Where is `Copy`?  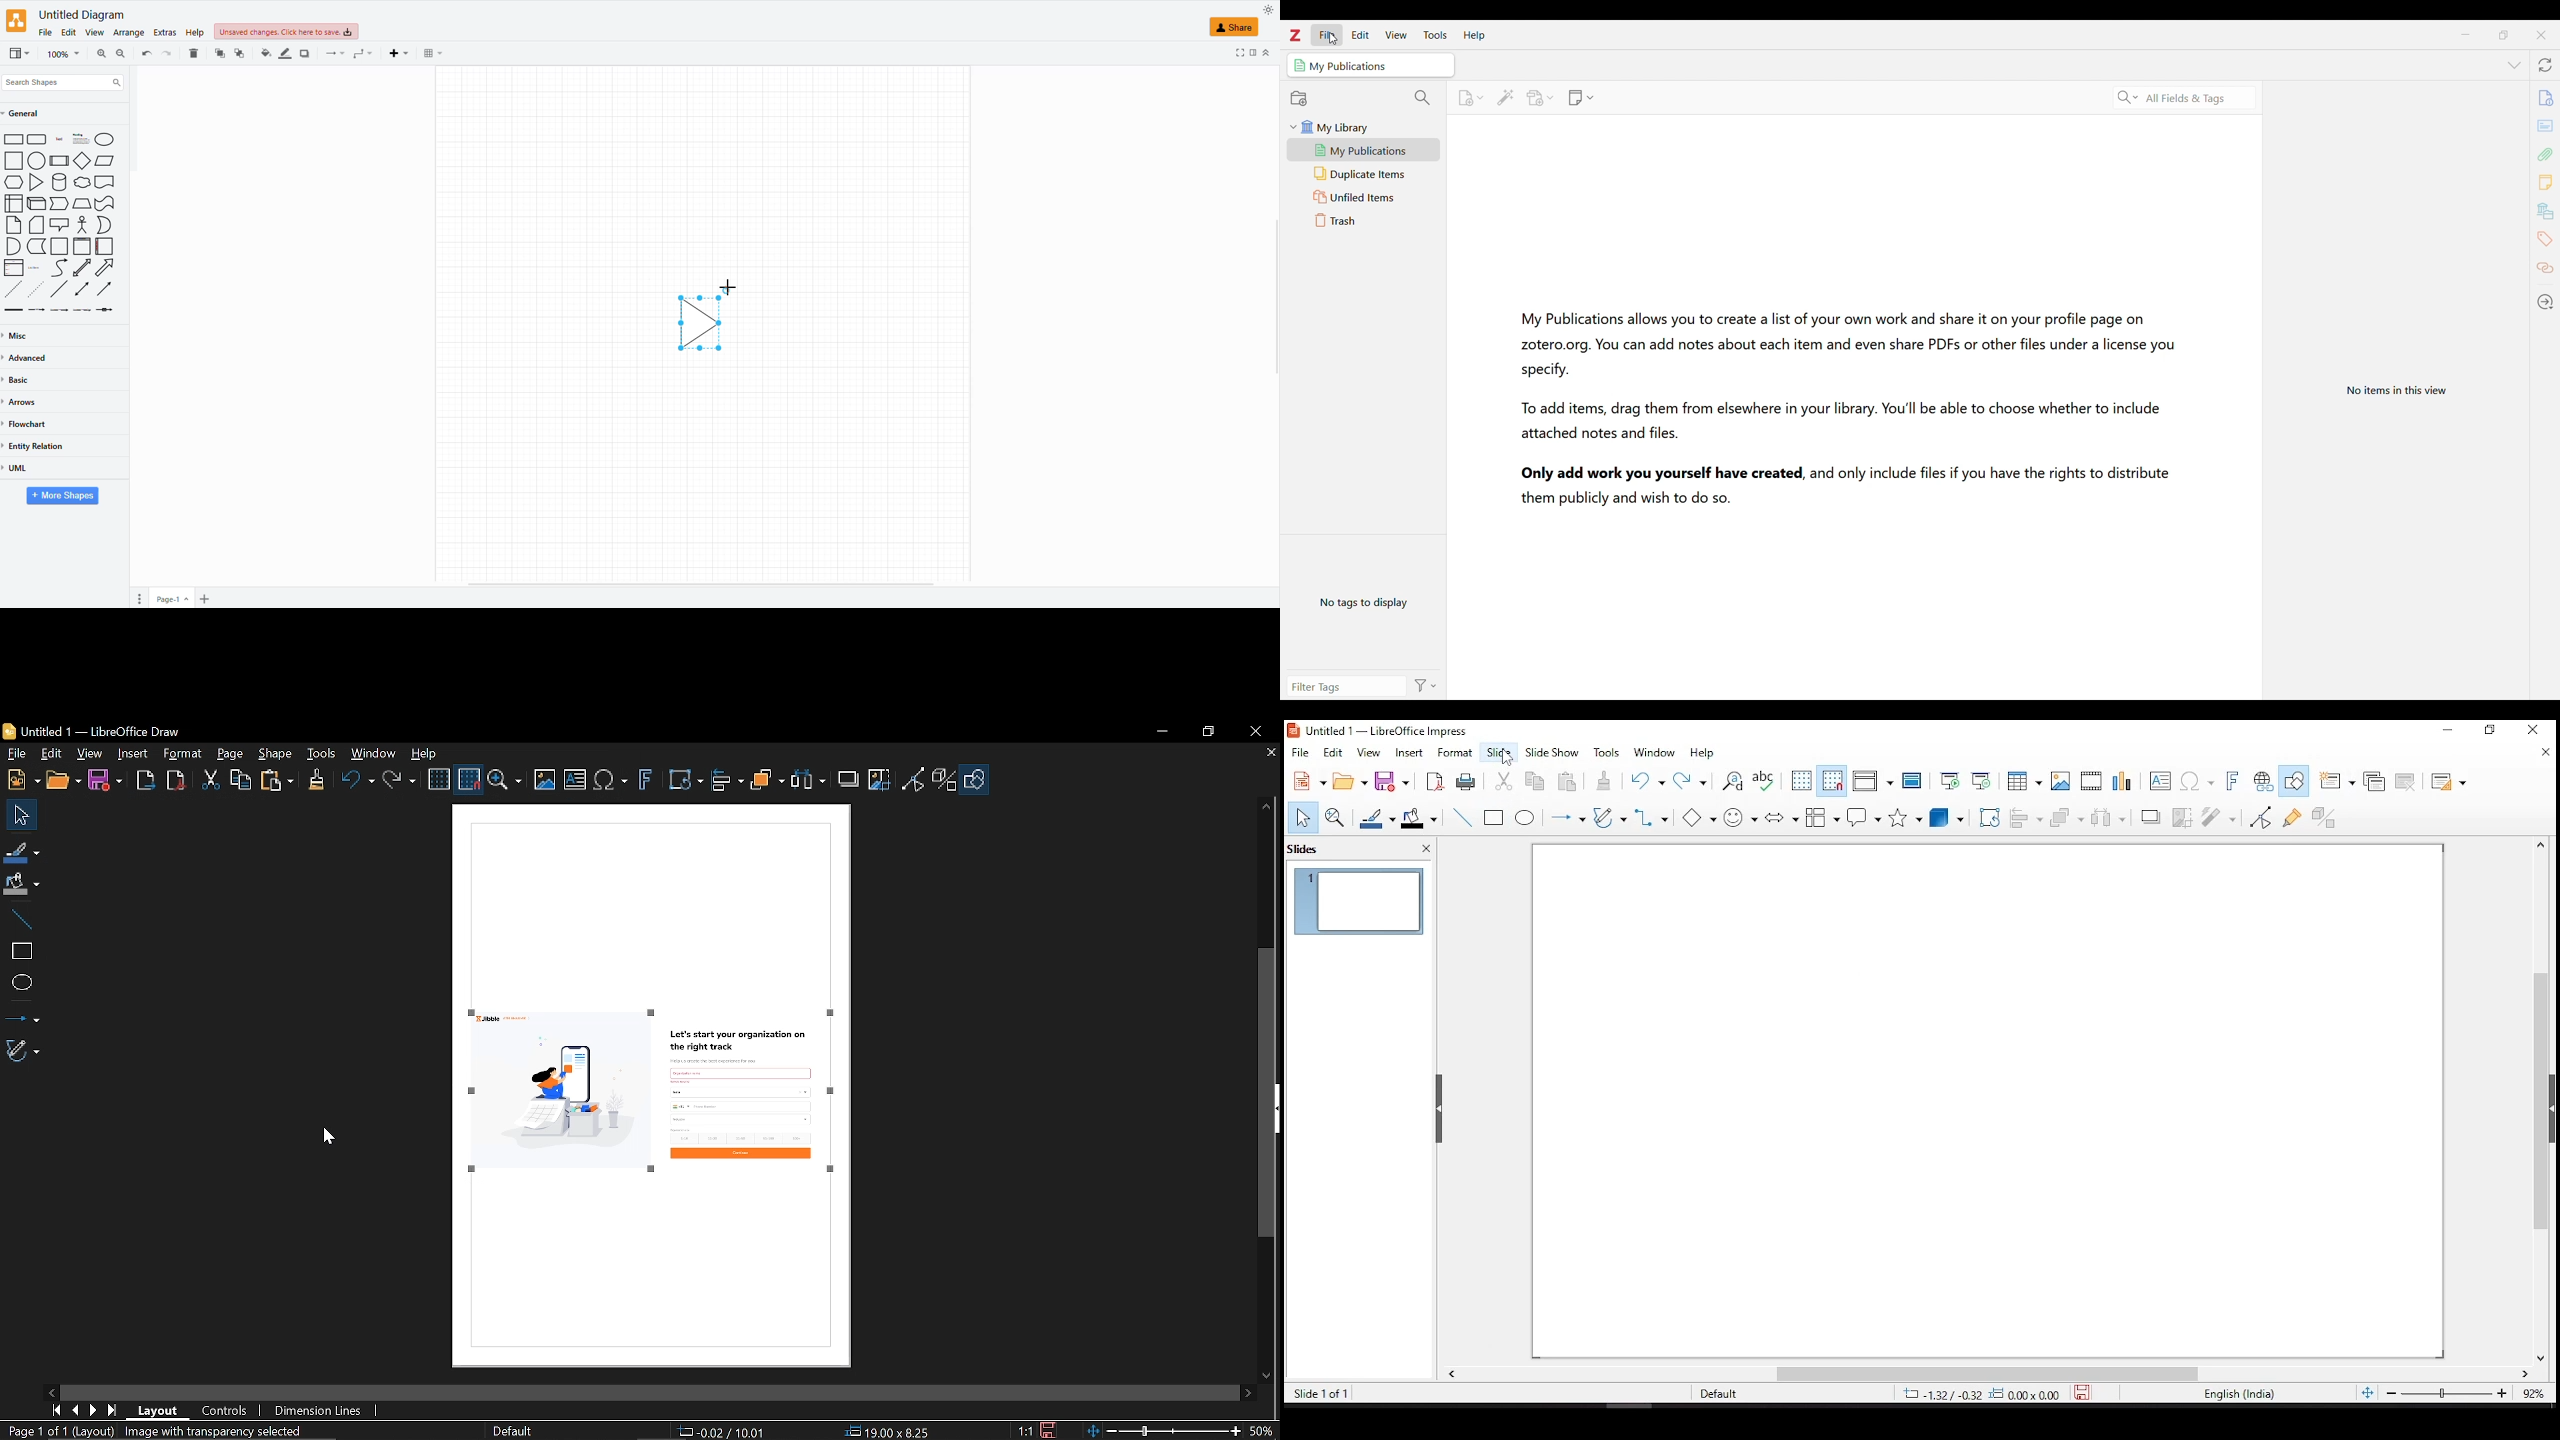
Copy is located at coordinates (241, 781).